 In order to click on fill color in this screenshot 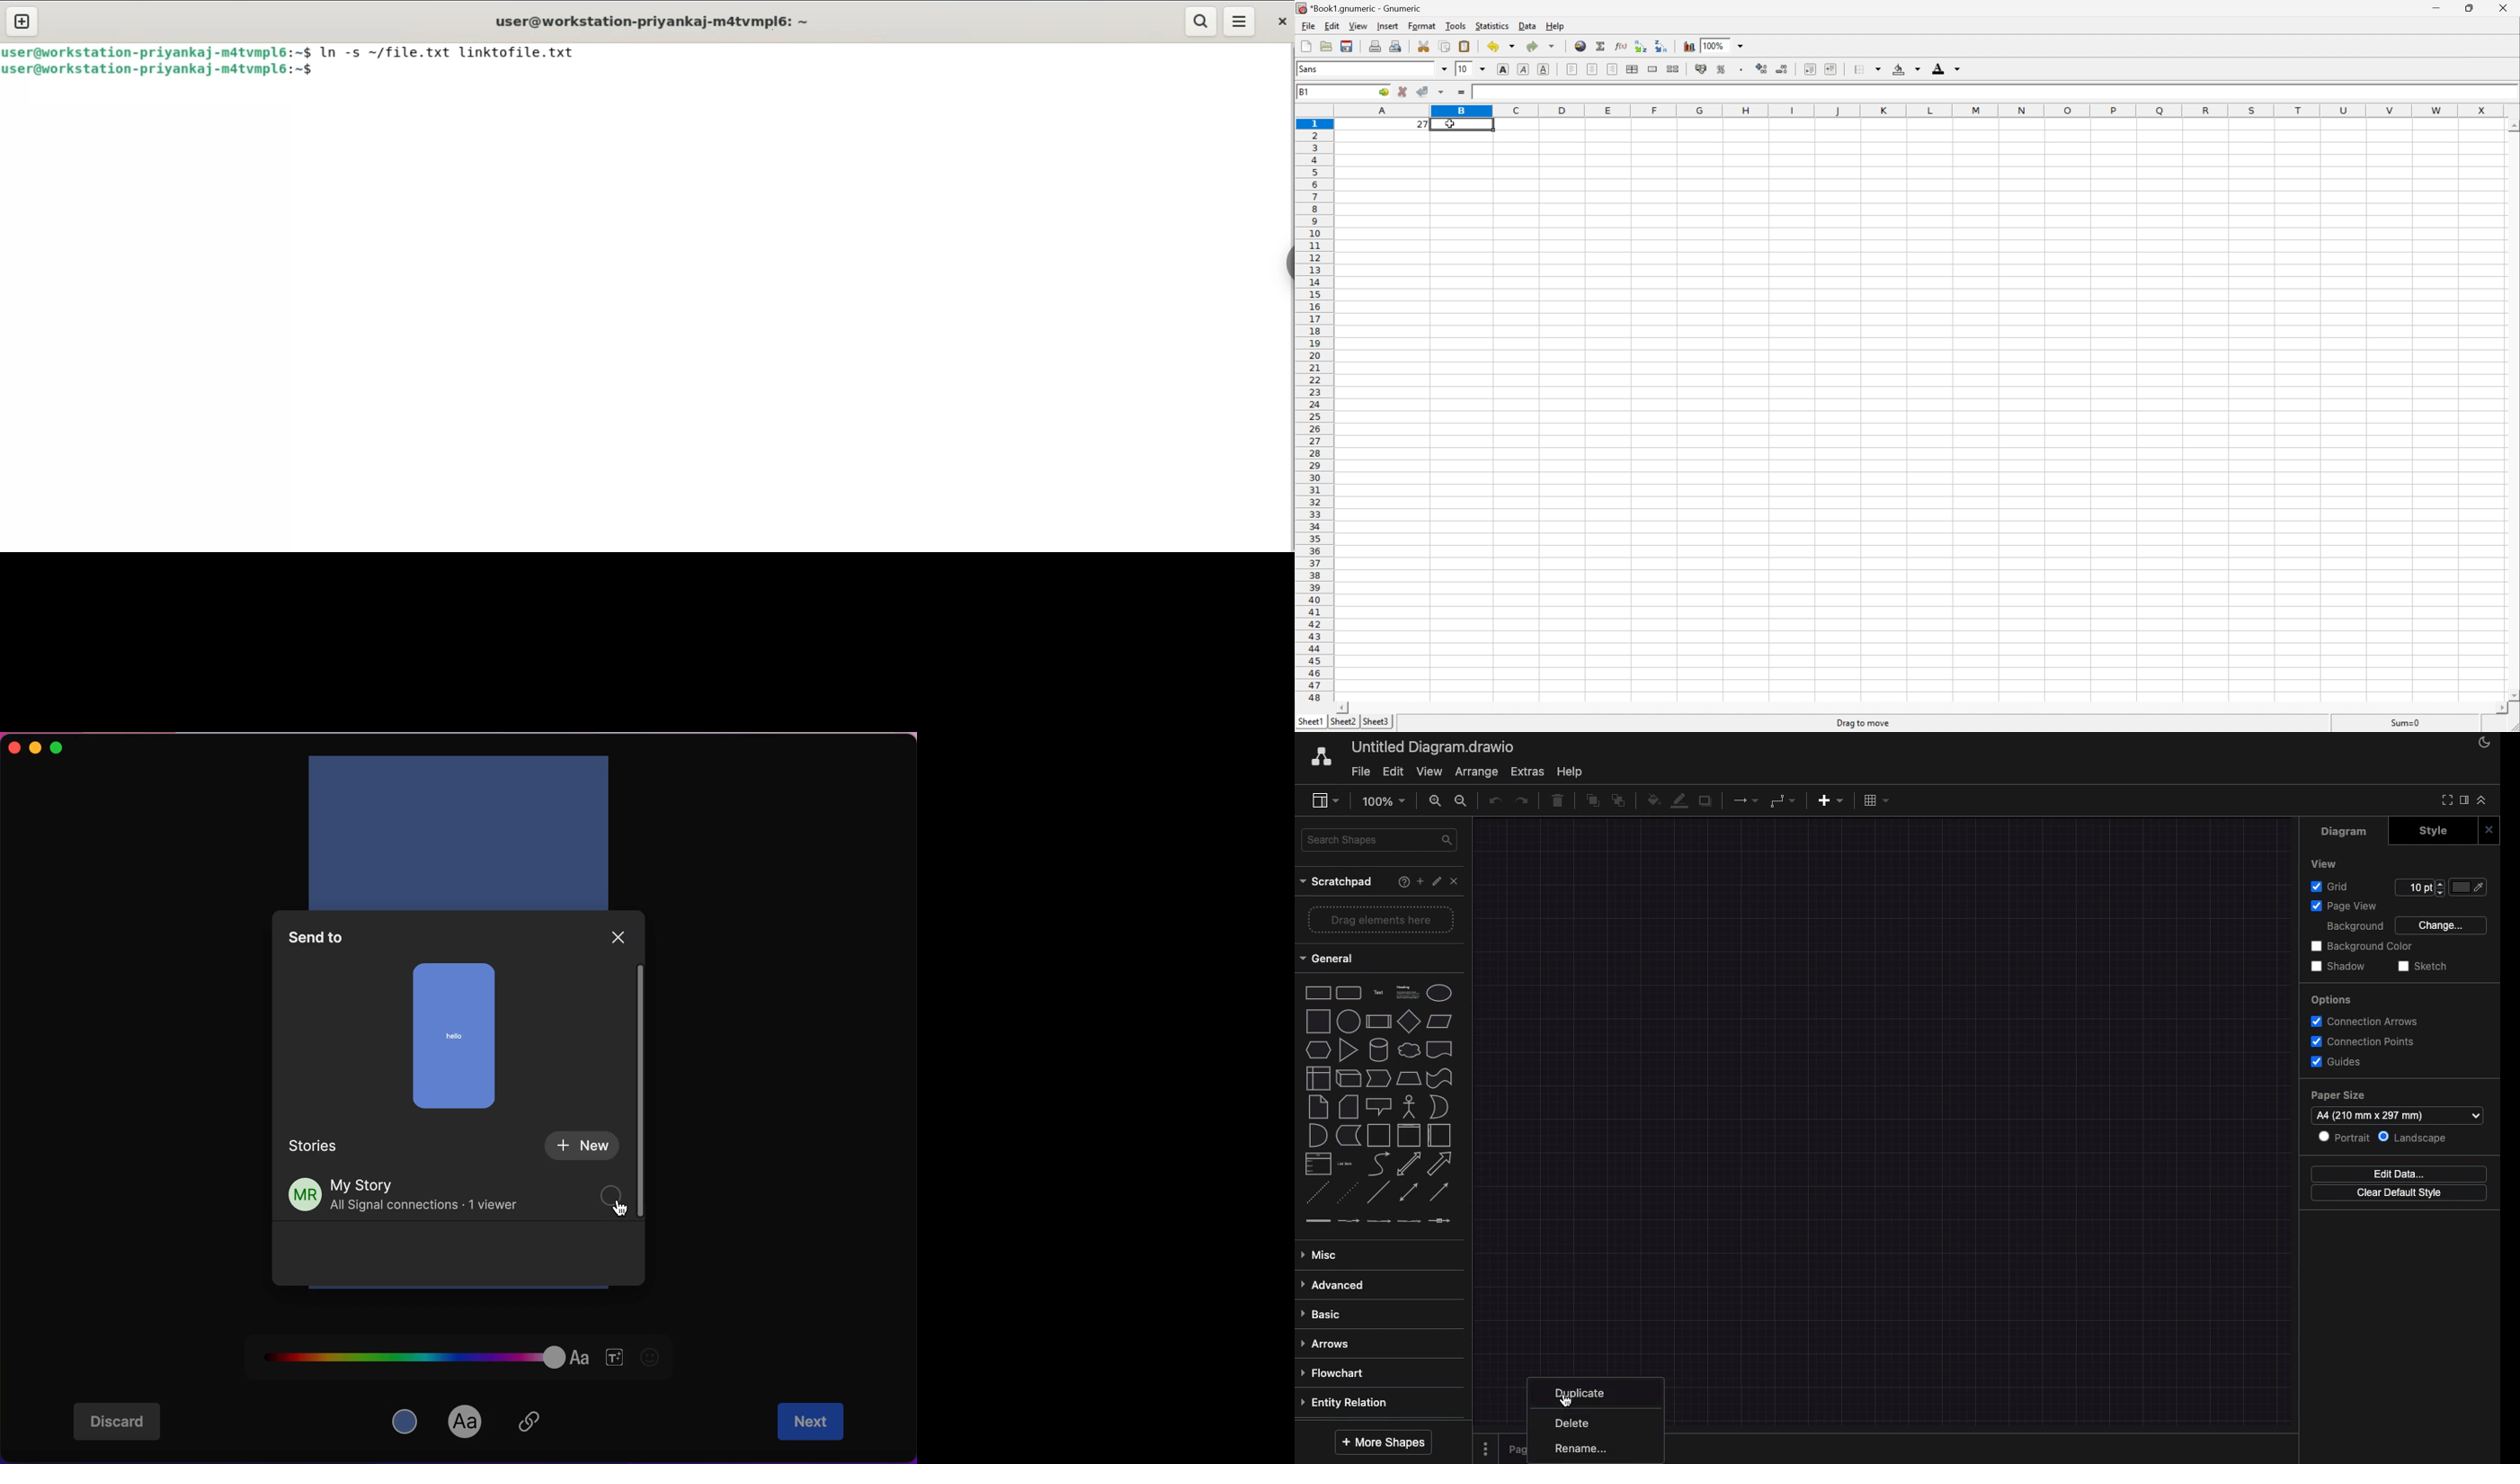, I will do `click(1654, 801)`.